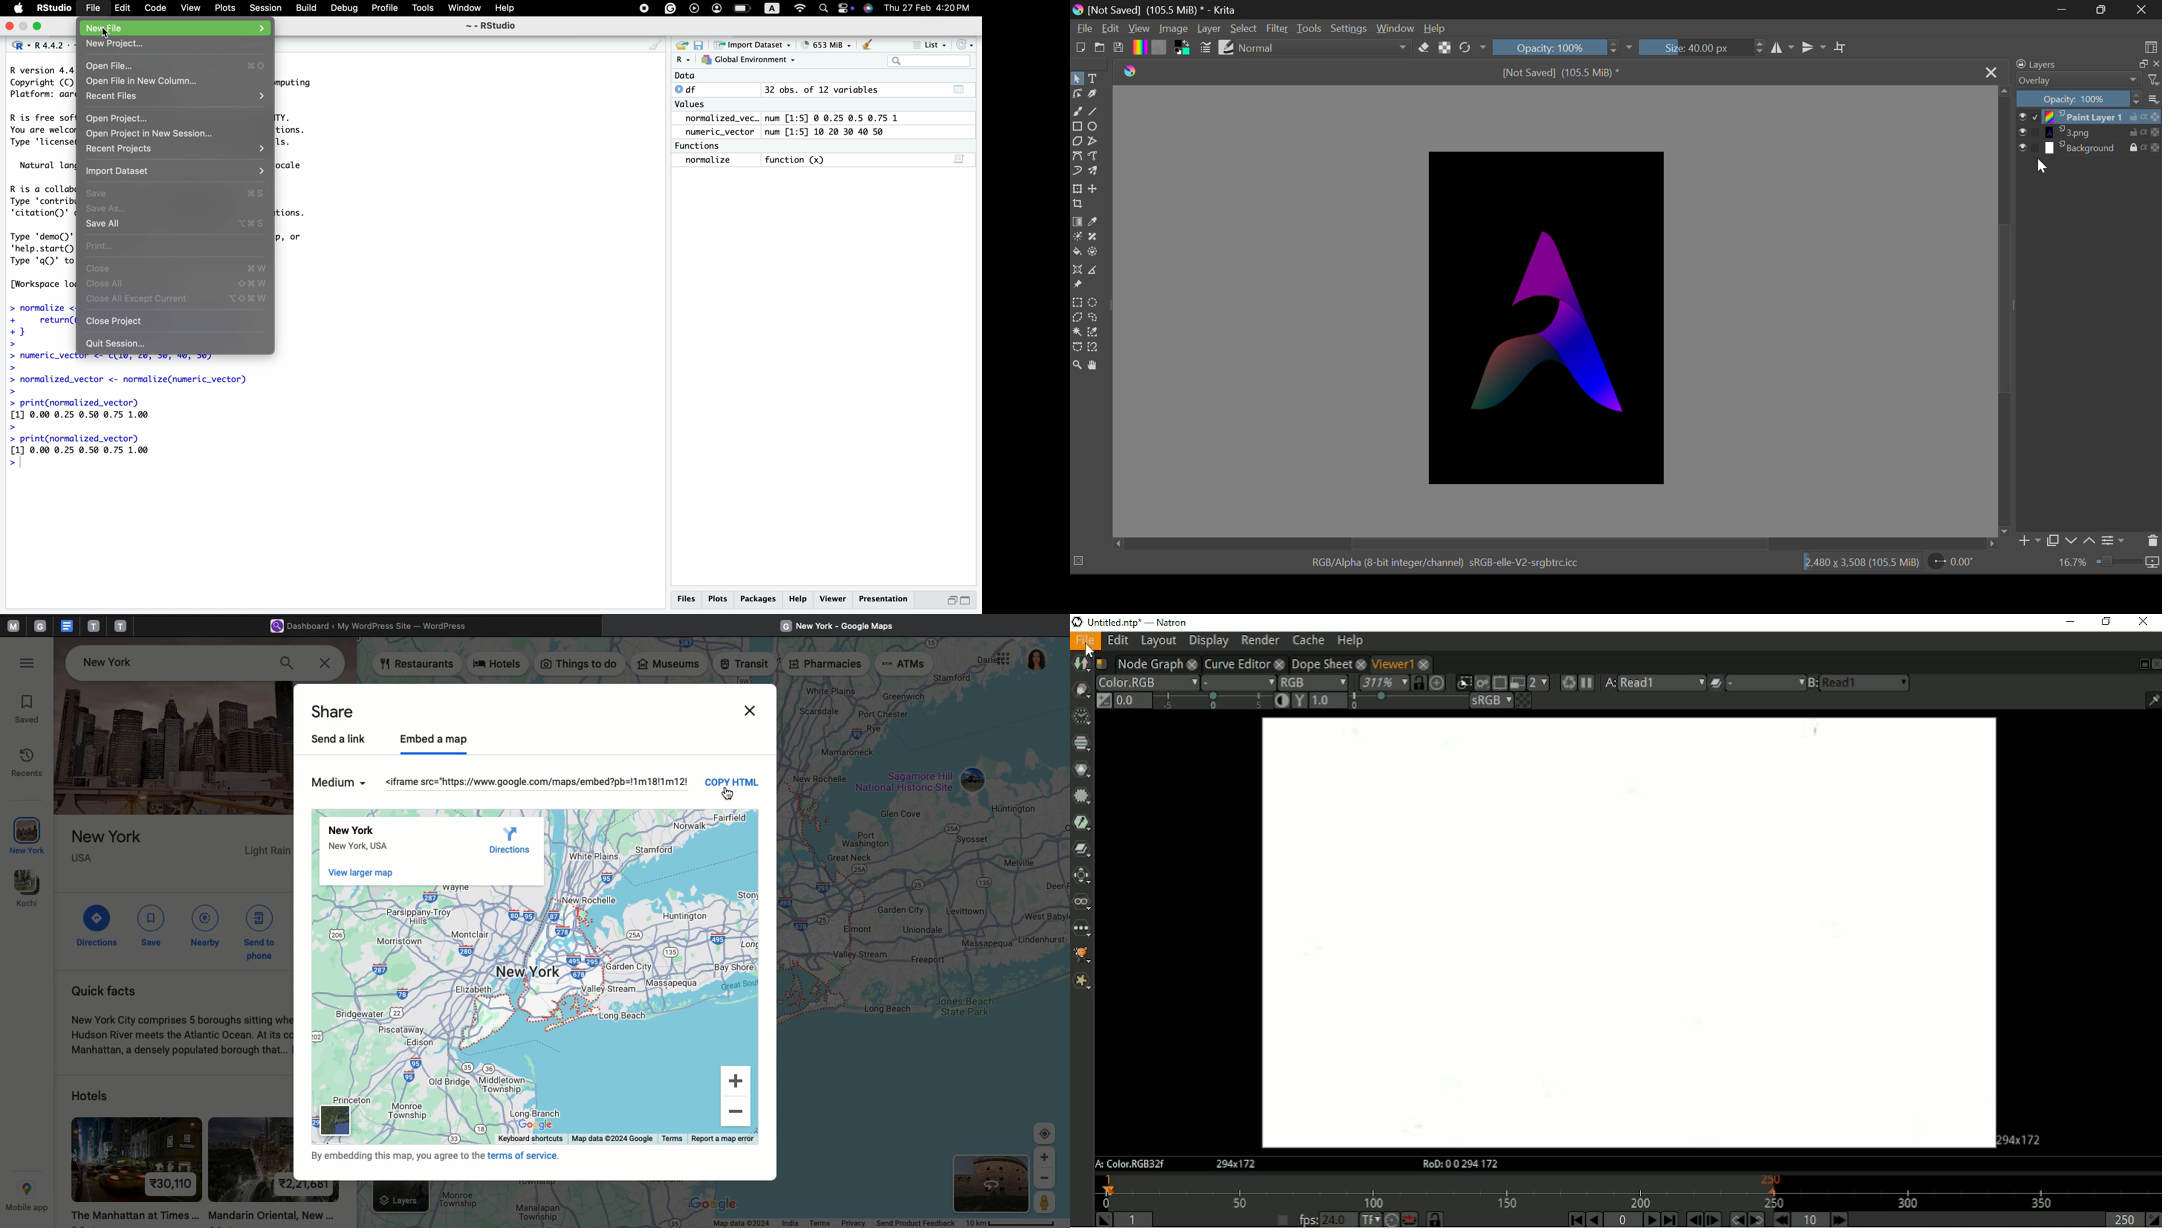 Image resolution: width=2184 pixels, height=1232 pixels. Describe the element at coordinates (1094, 366) in the screenshot. I see `Pan` at that location.